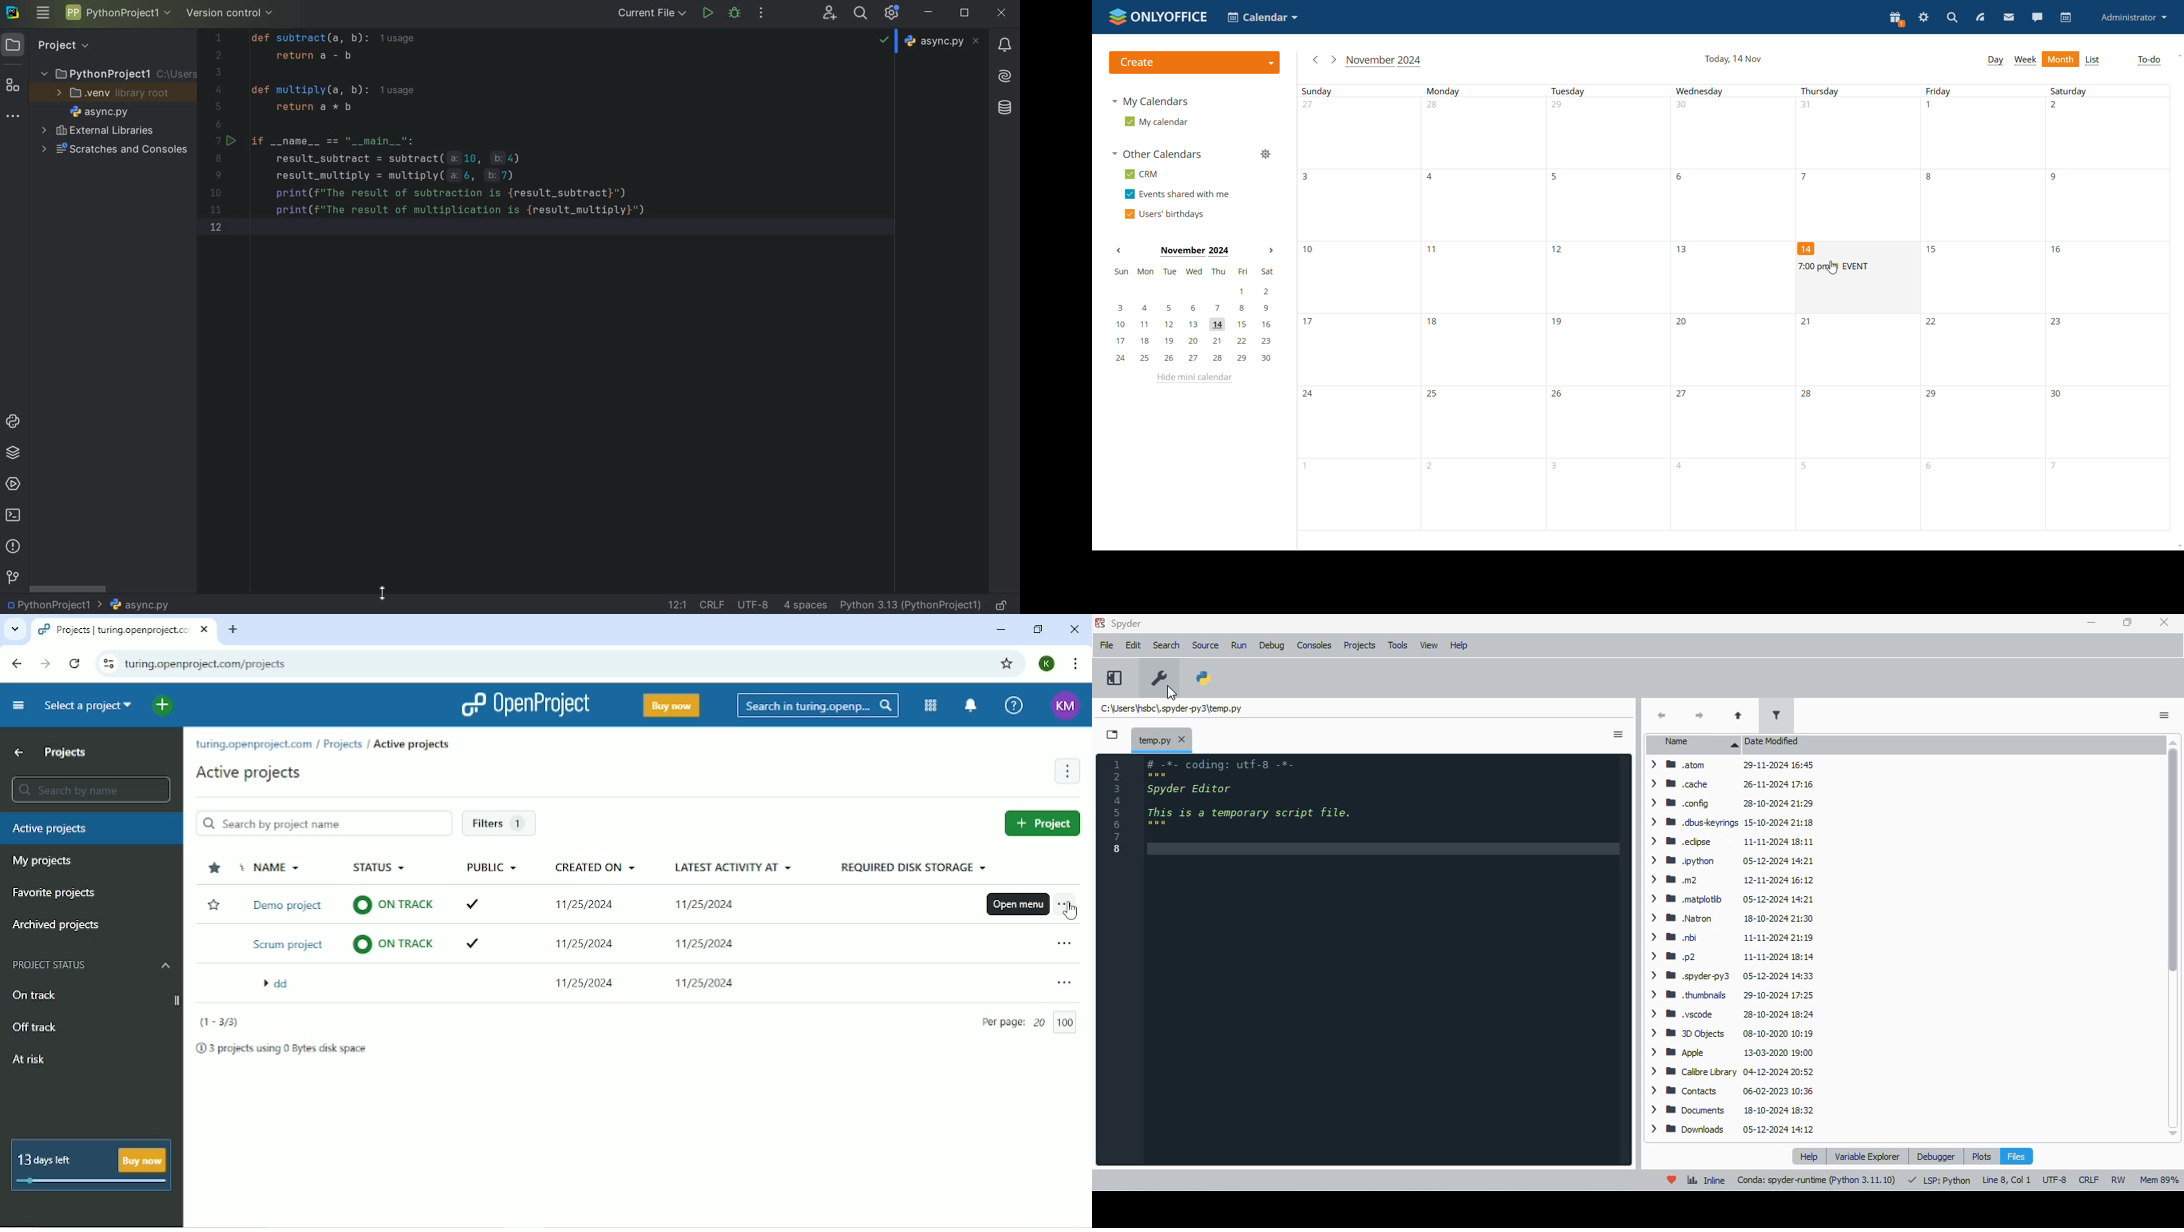  I want to click on , so click(1683, 395).